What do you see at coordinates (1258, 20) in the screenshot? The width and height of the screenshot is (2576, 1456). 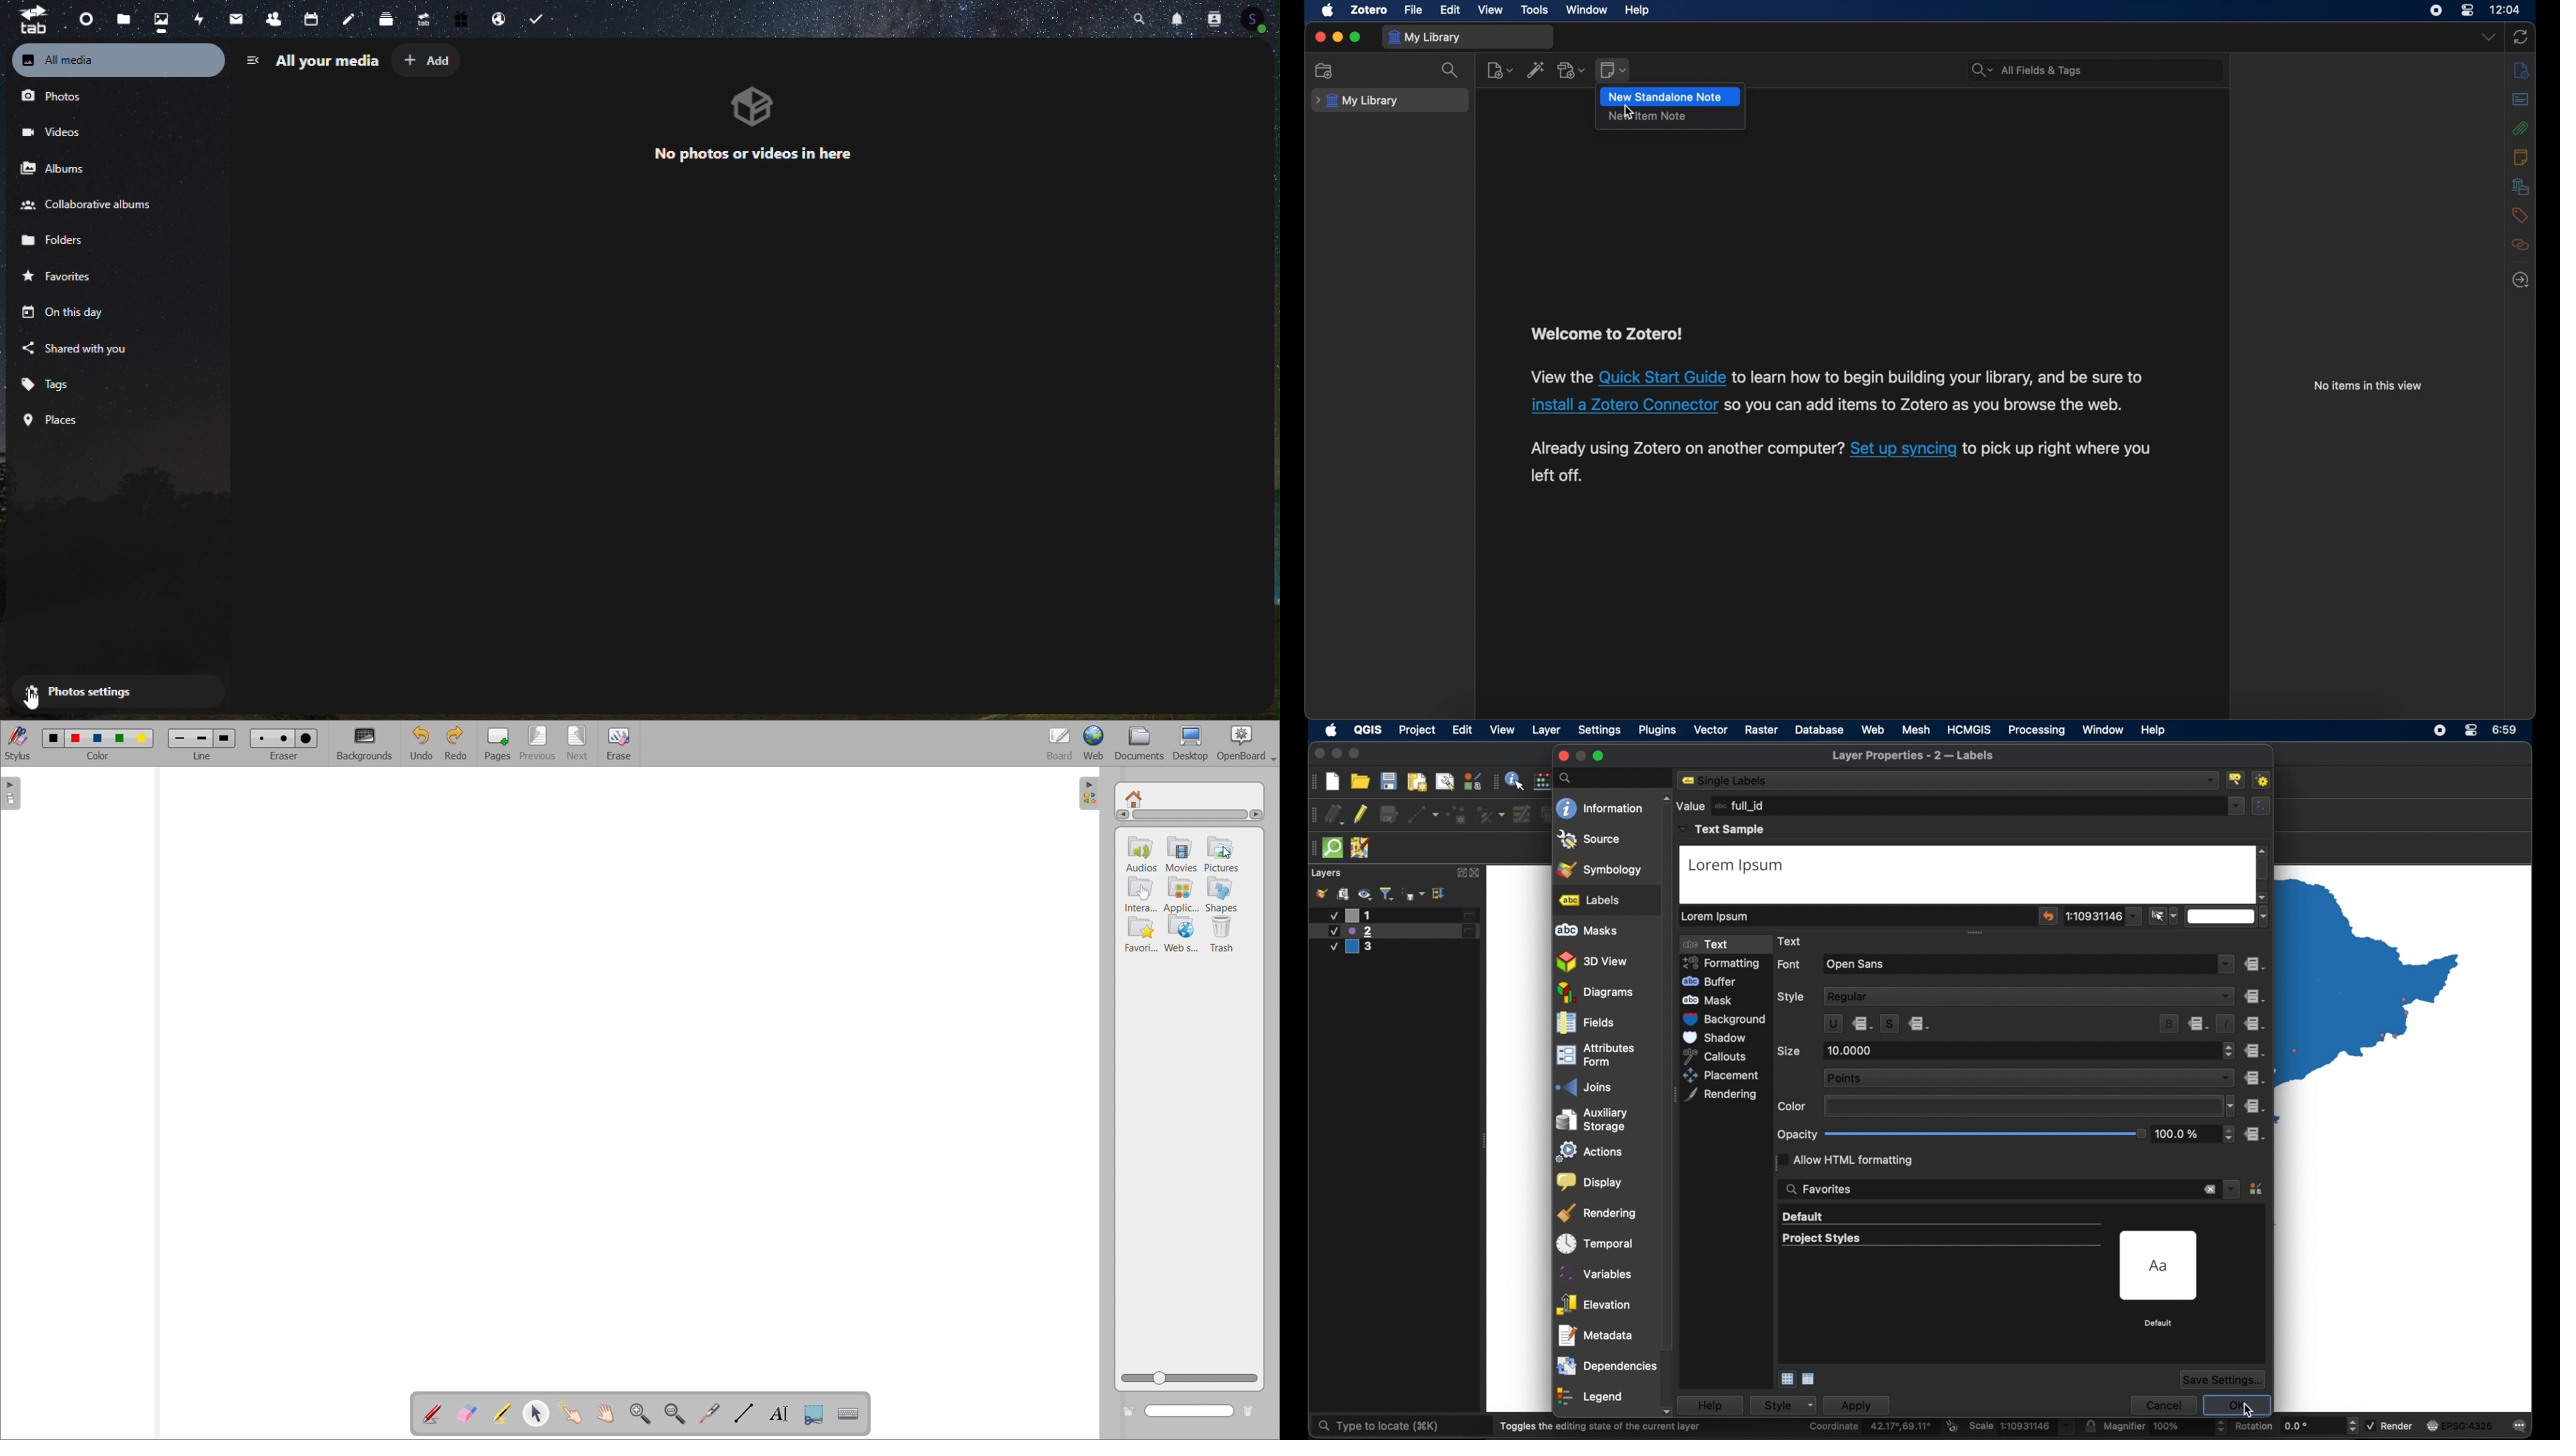 I see `Profile` at bounding box center [1258, 20].